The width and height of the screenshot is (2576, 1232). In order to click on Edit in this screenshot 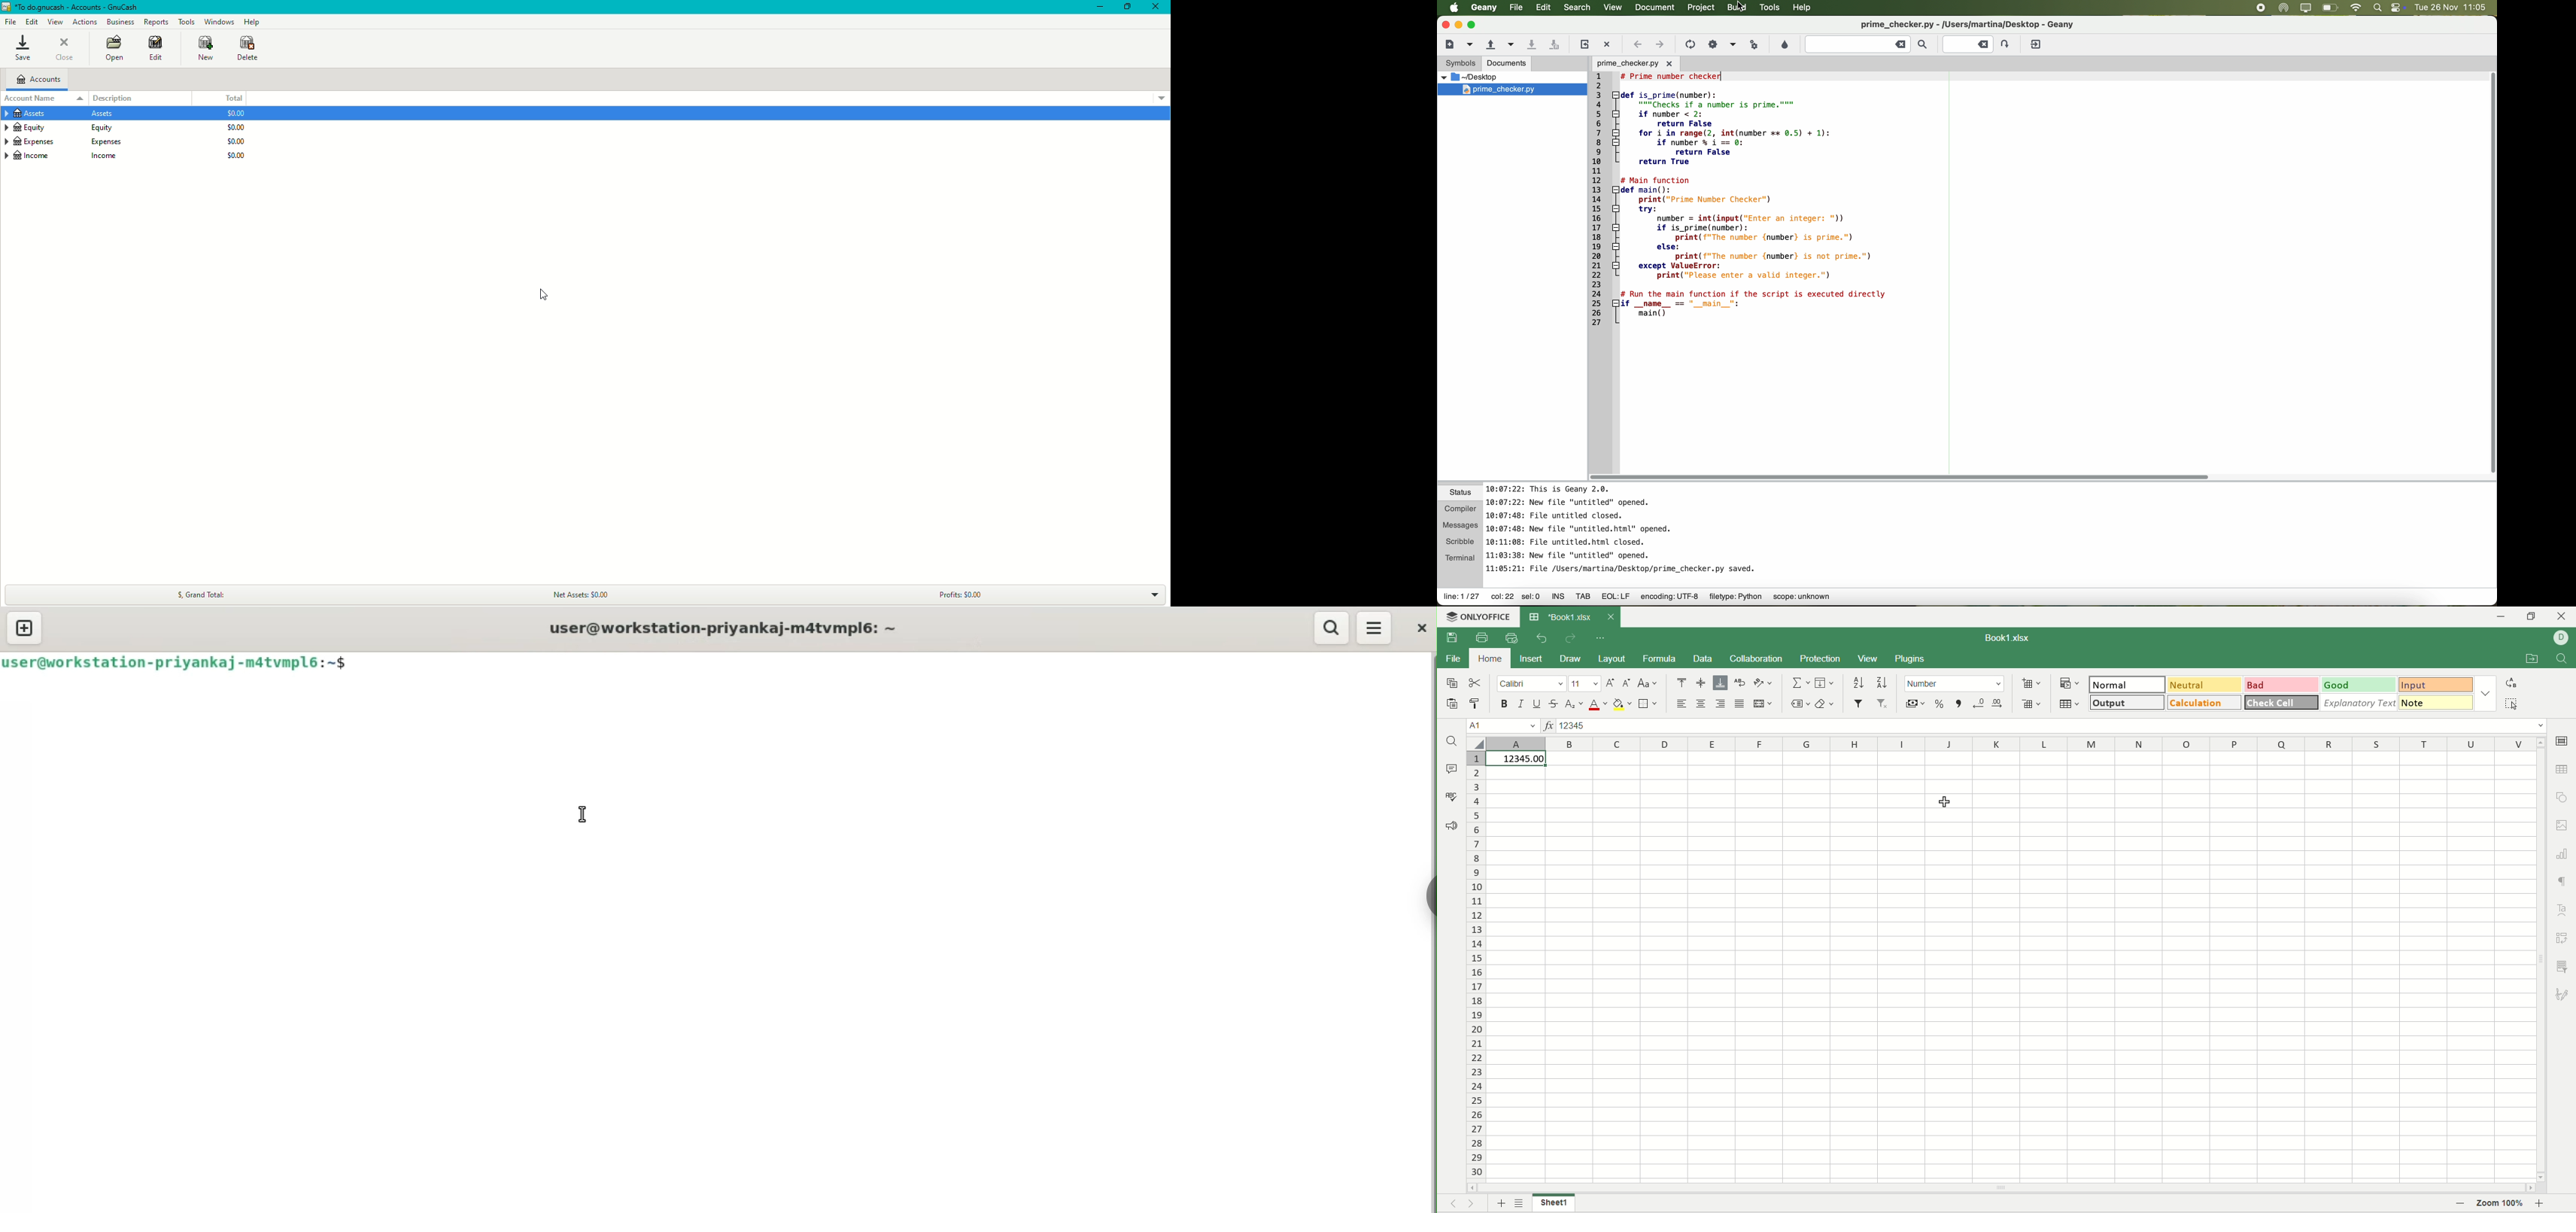, I will do `click(32, 22)`.